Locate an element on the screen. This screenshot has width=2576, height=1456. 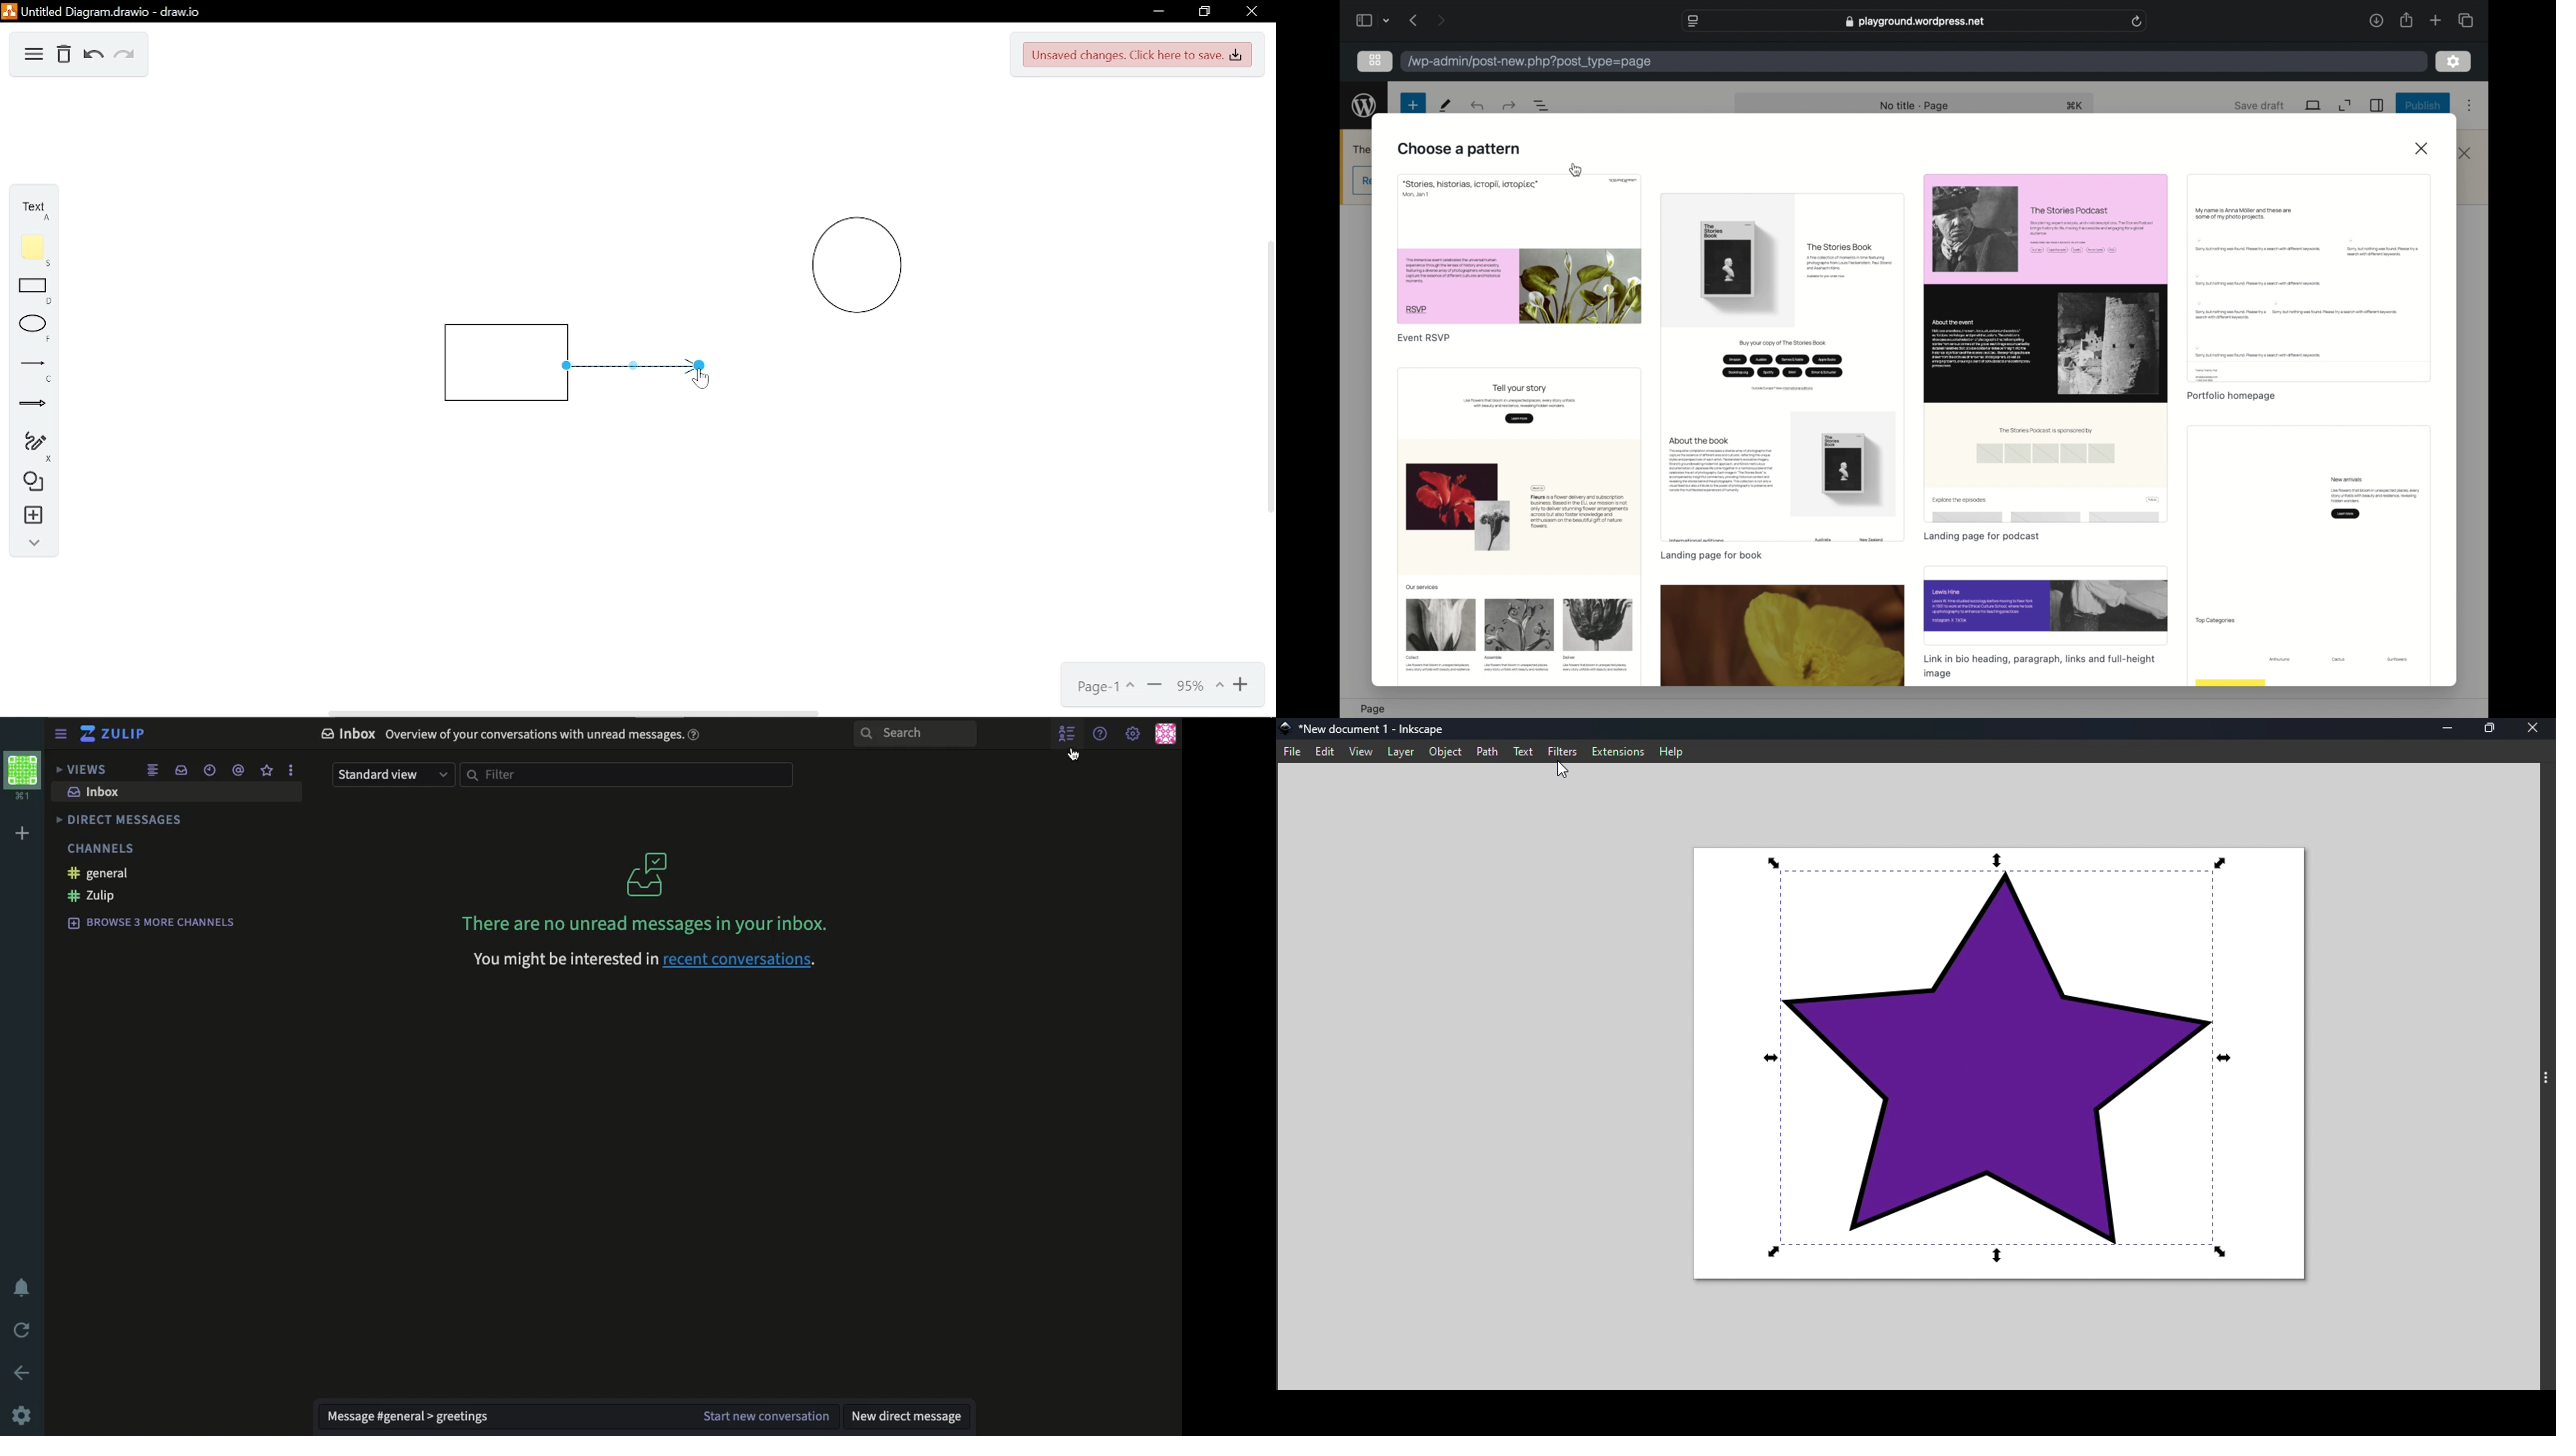
obscure text is located at coordinates (1360, 148).